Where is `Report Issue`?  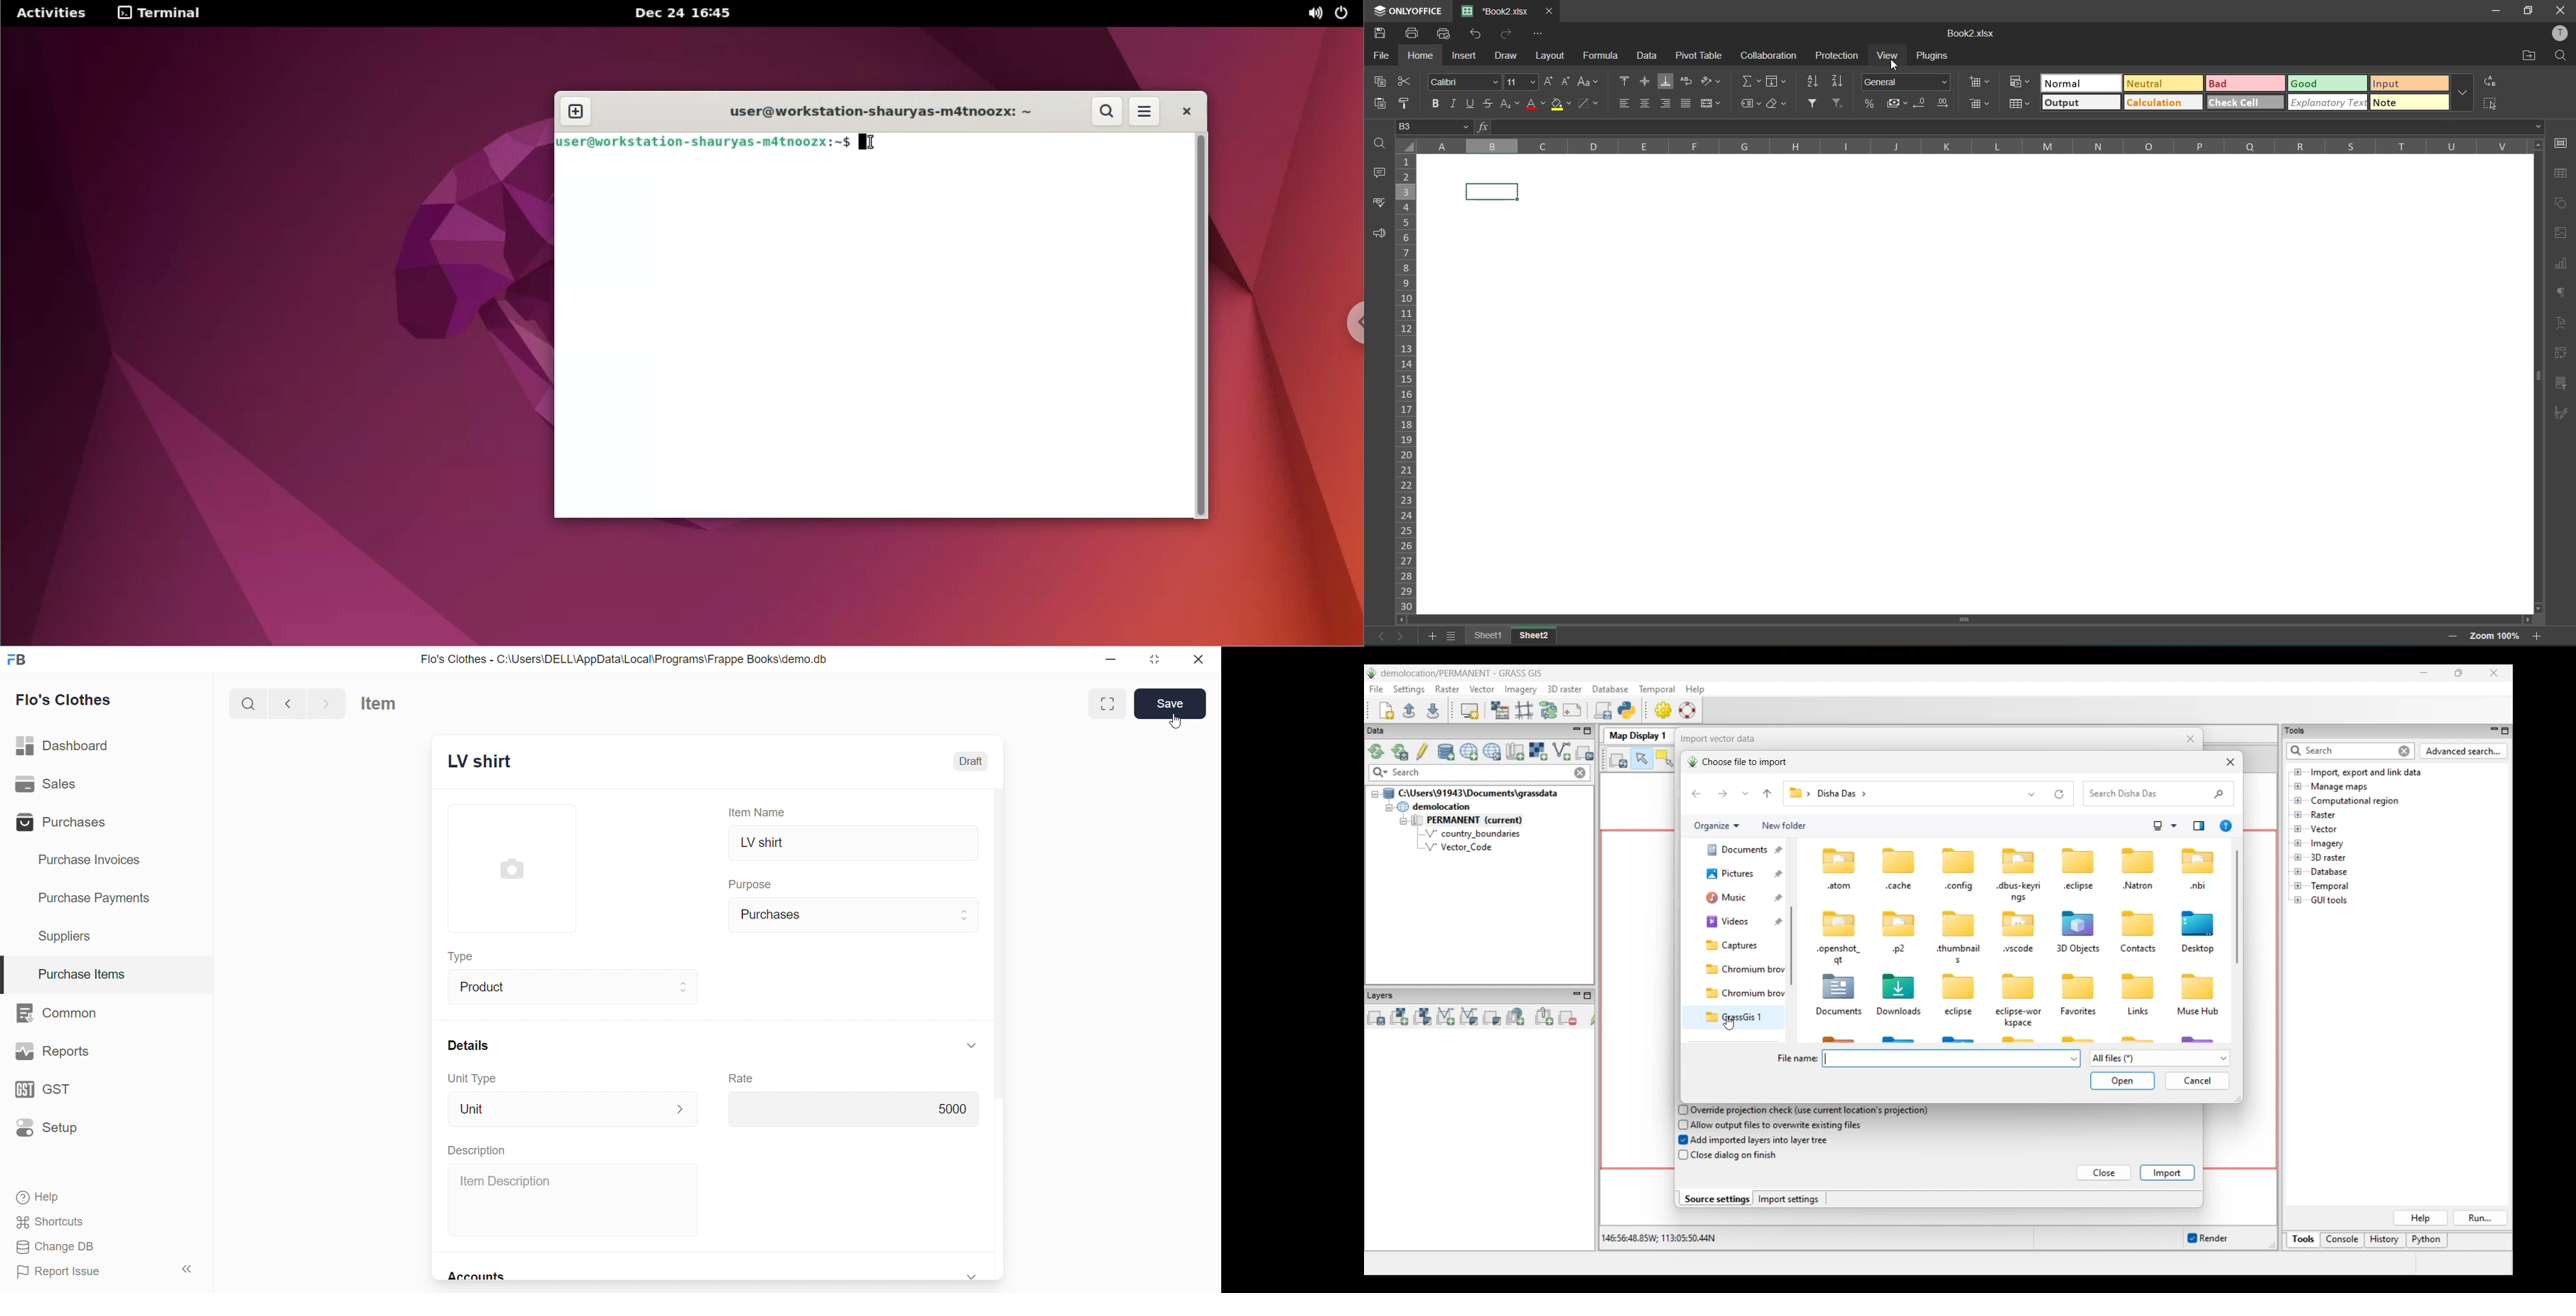 Report Issue is located at coordinates (80, 1271).